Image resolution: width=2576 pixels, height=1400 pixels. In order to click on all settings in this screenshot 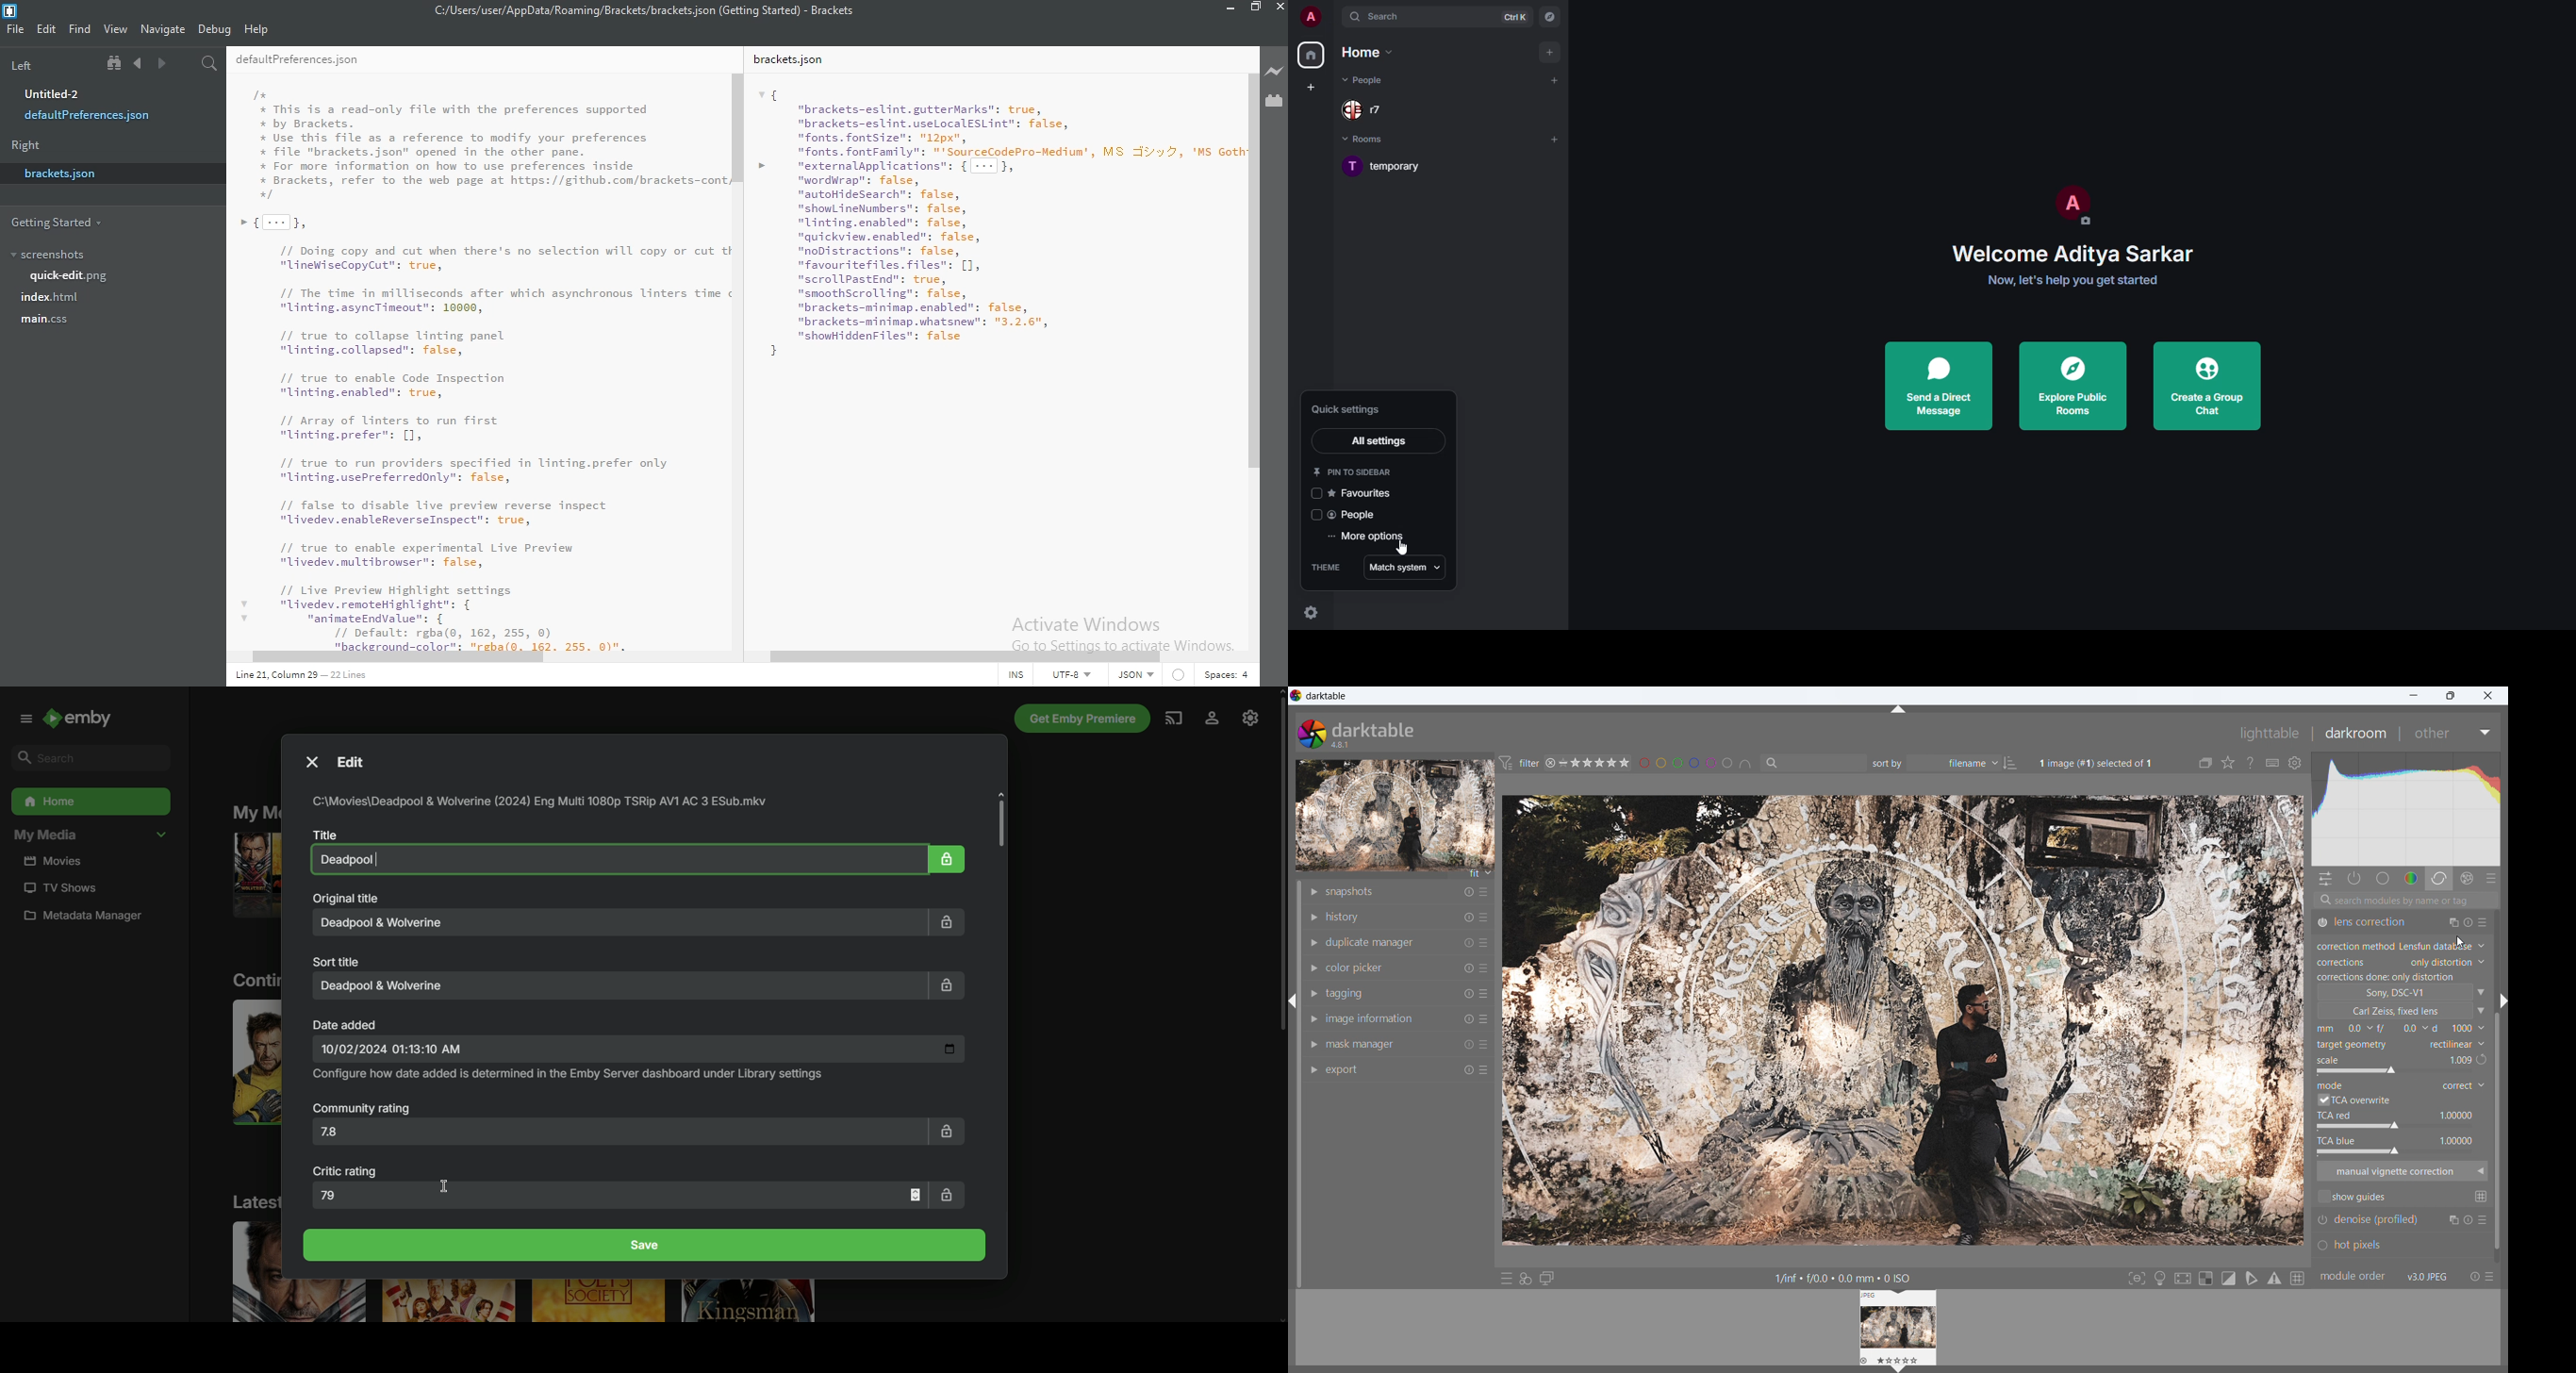, I will do `click(1378, 442)`.